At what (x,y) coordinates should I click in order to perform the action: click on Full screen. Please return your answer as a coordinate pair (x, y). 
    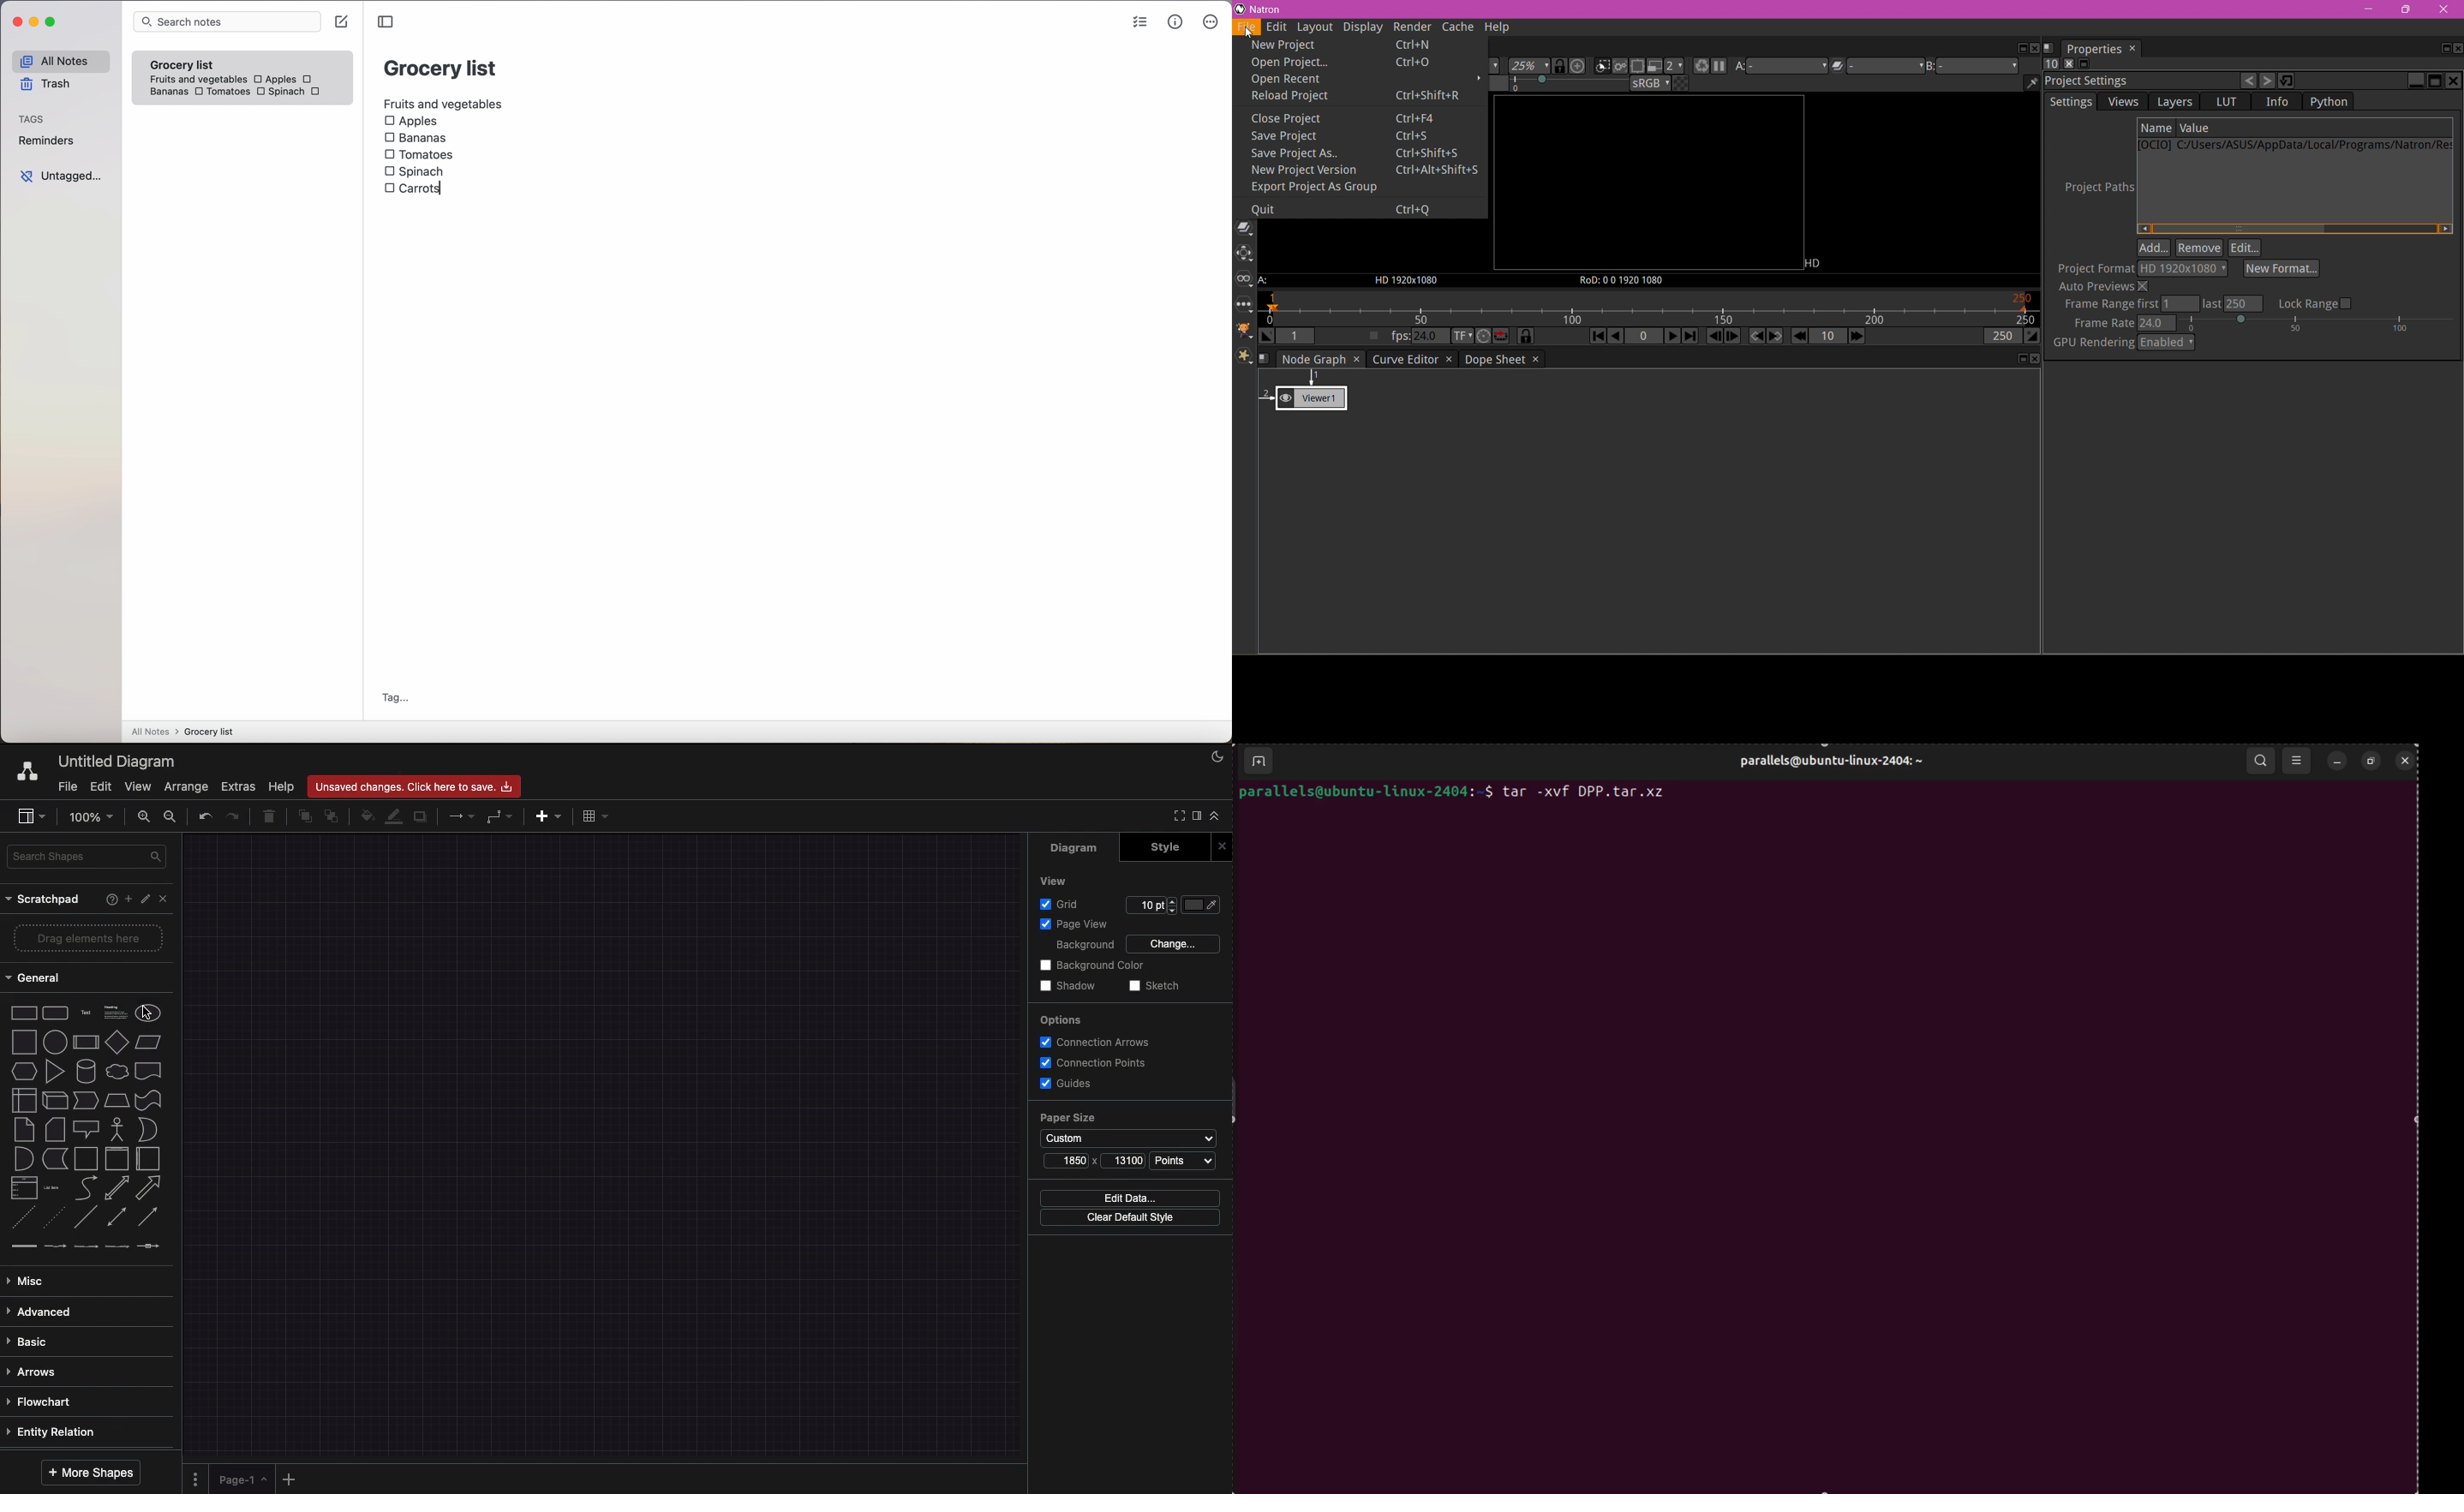
    Looking at the image, I should click on (1177, 815).